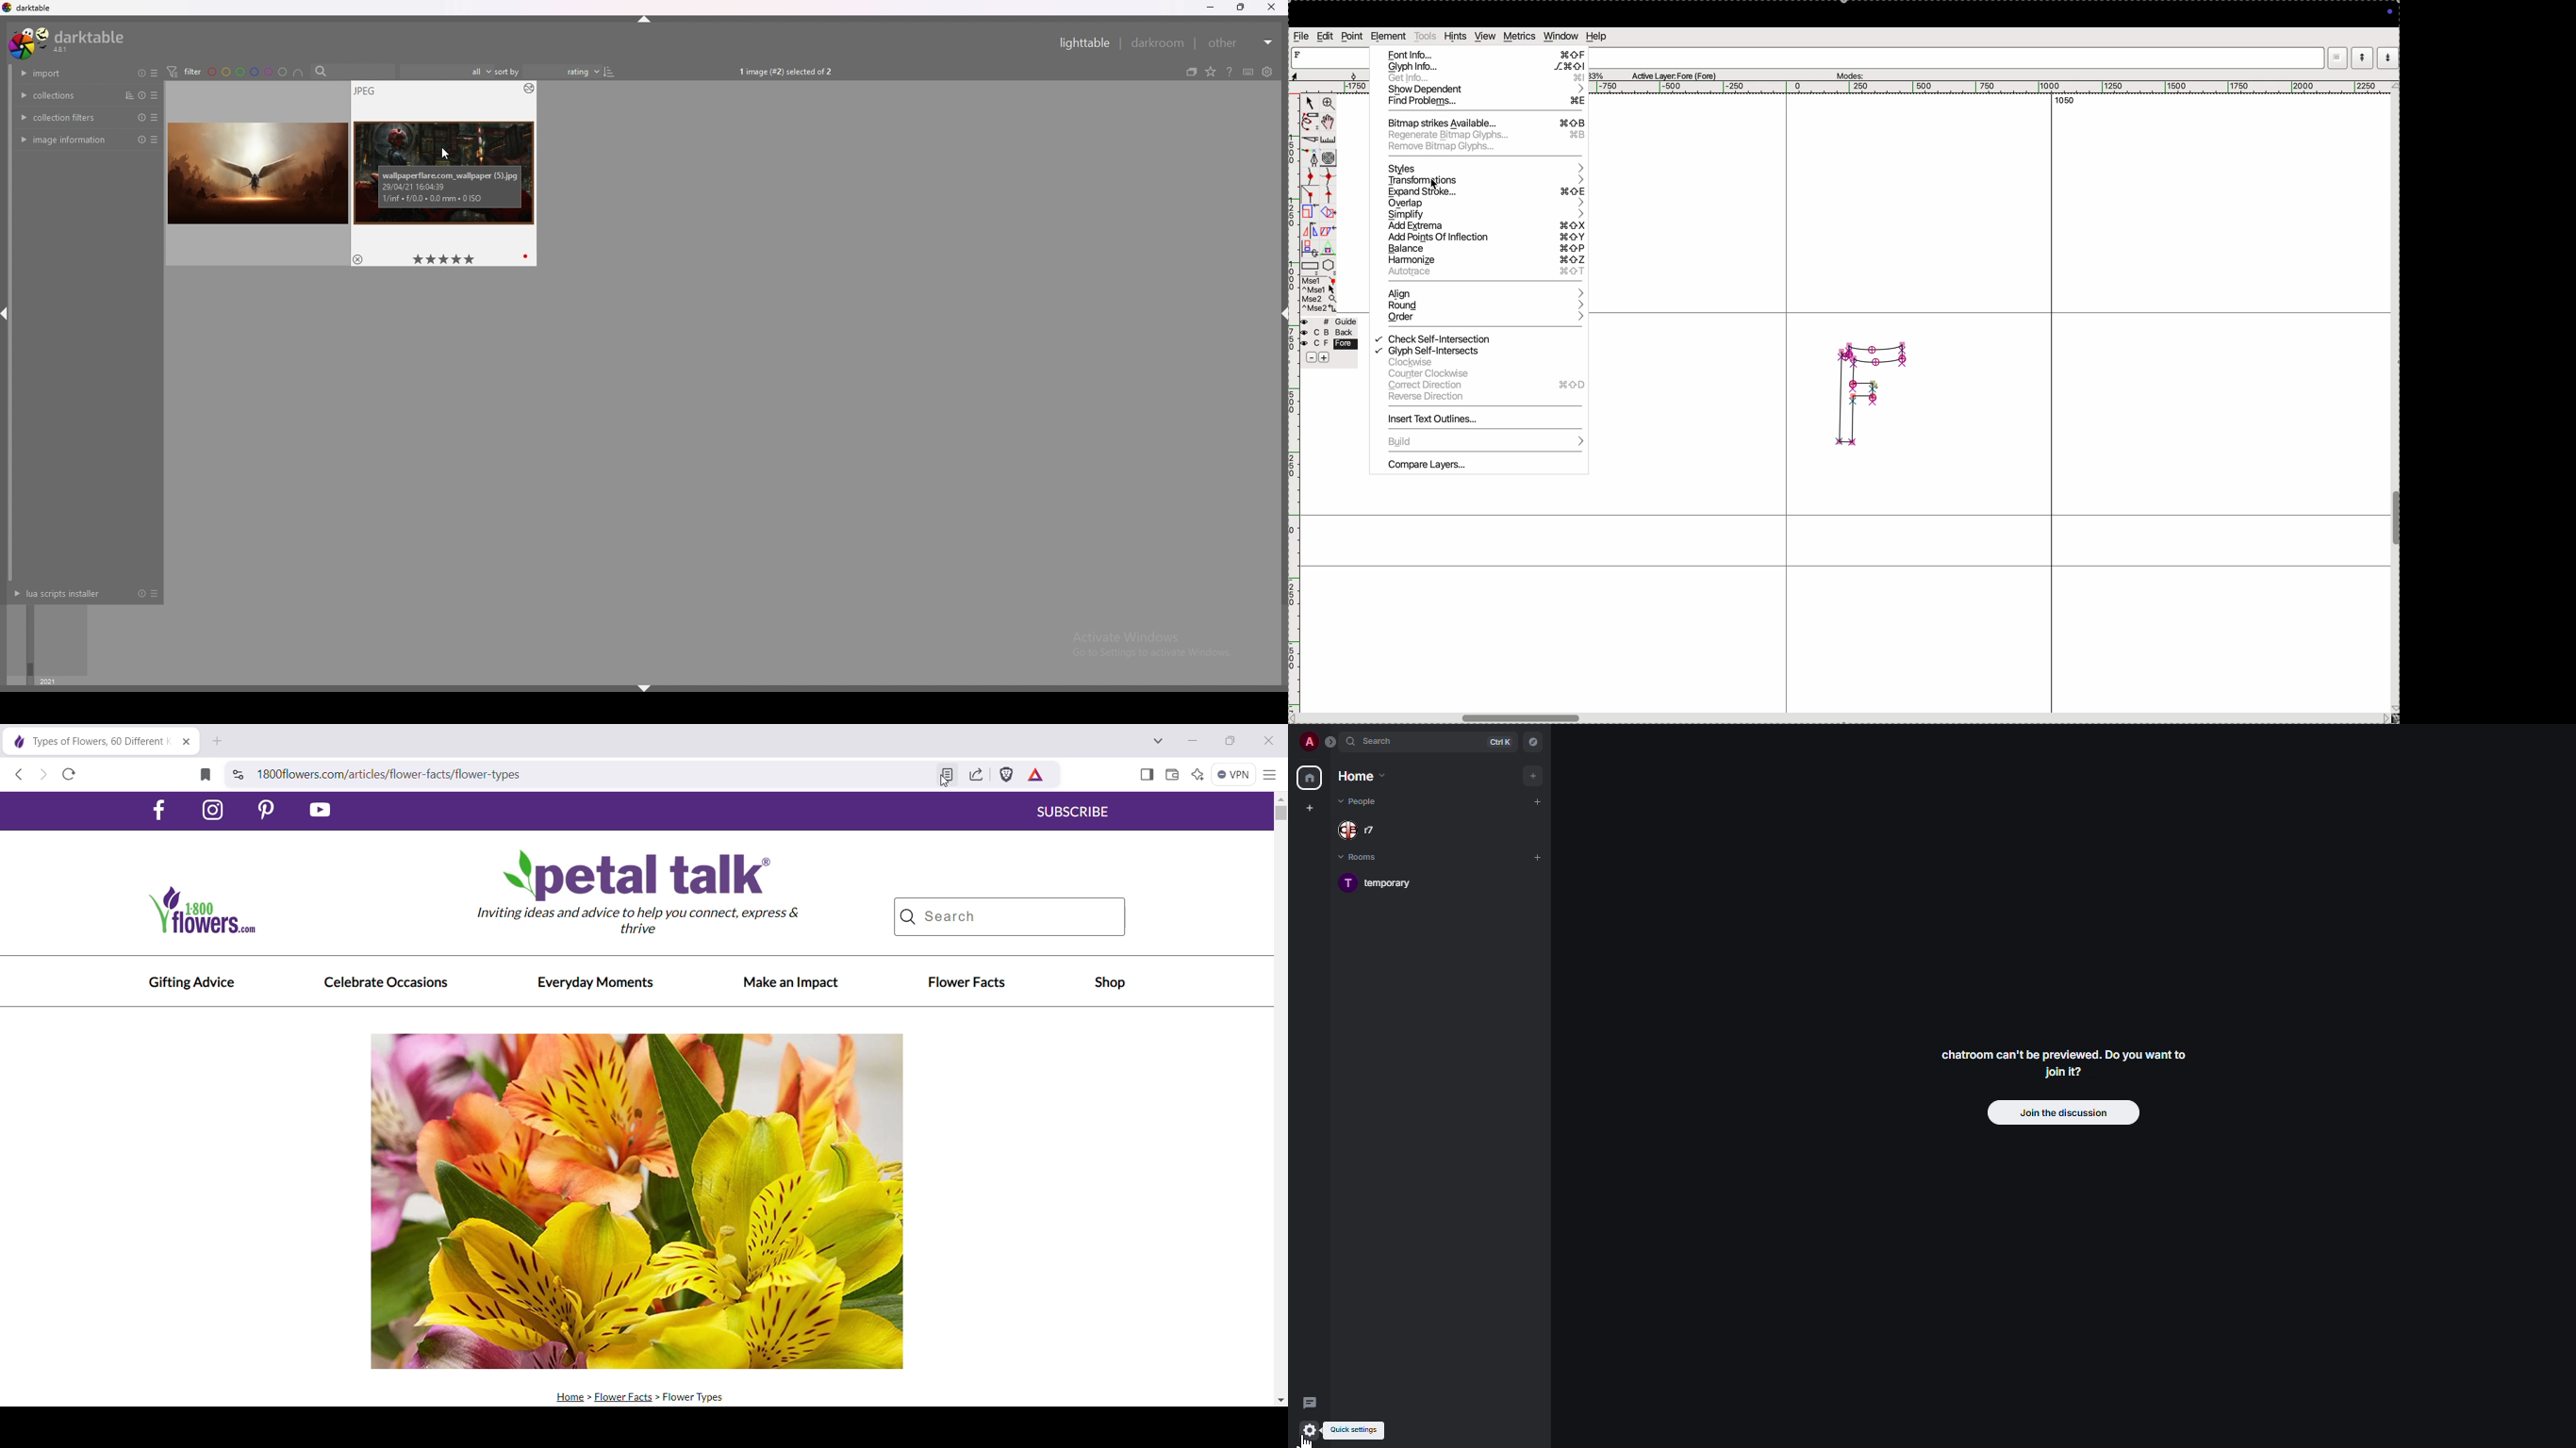 The image size is (2576, 1456). I want to click on sort by rating, so click(570, 72).